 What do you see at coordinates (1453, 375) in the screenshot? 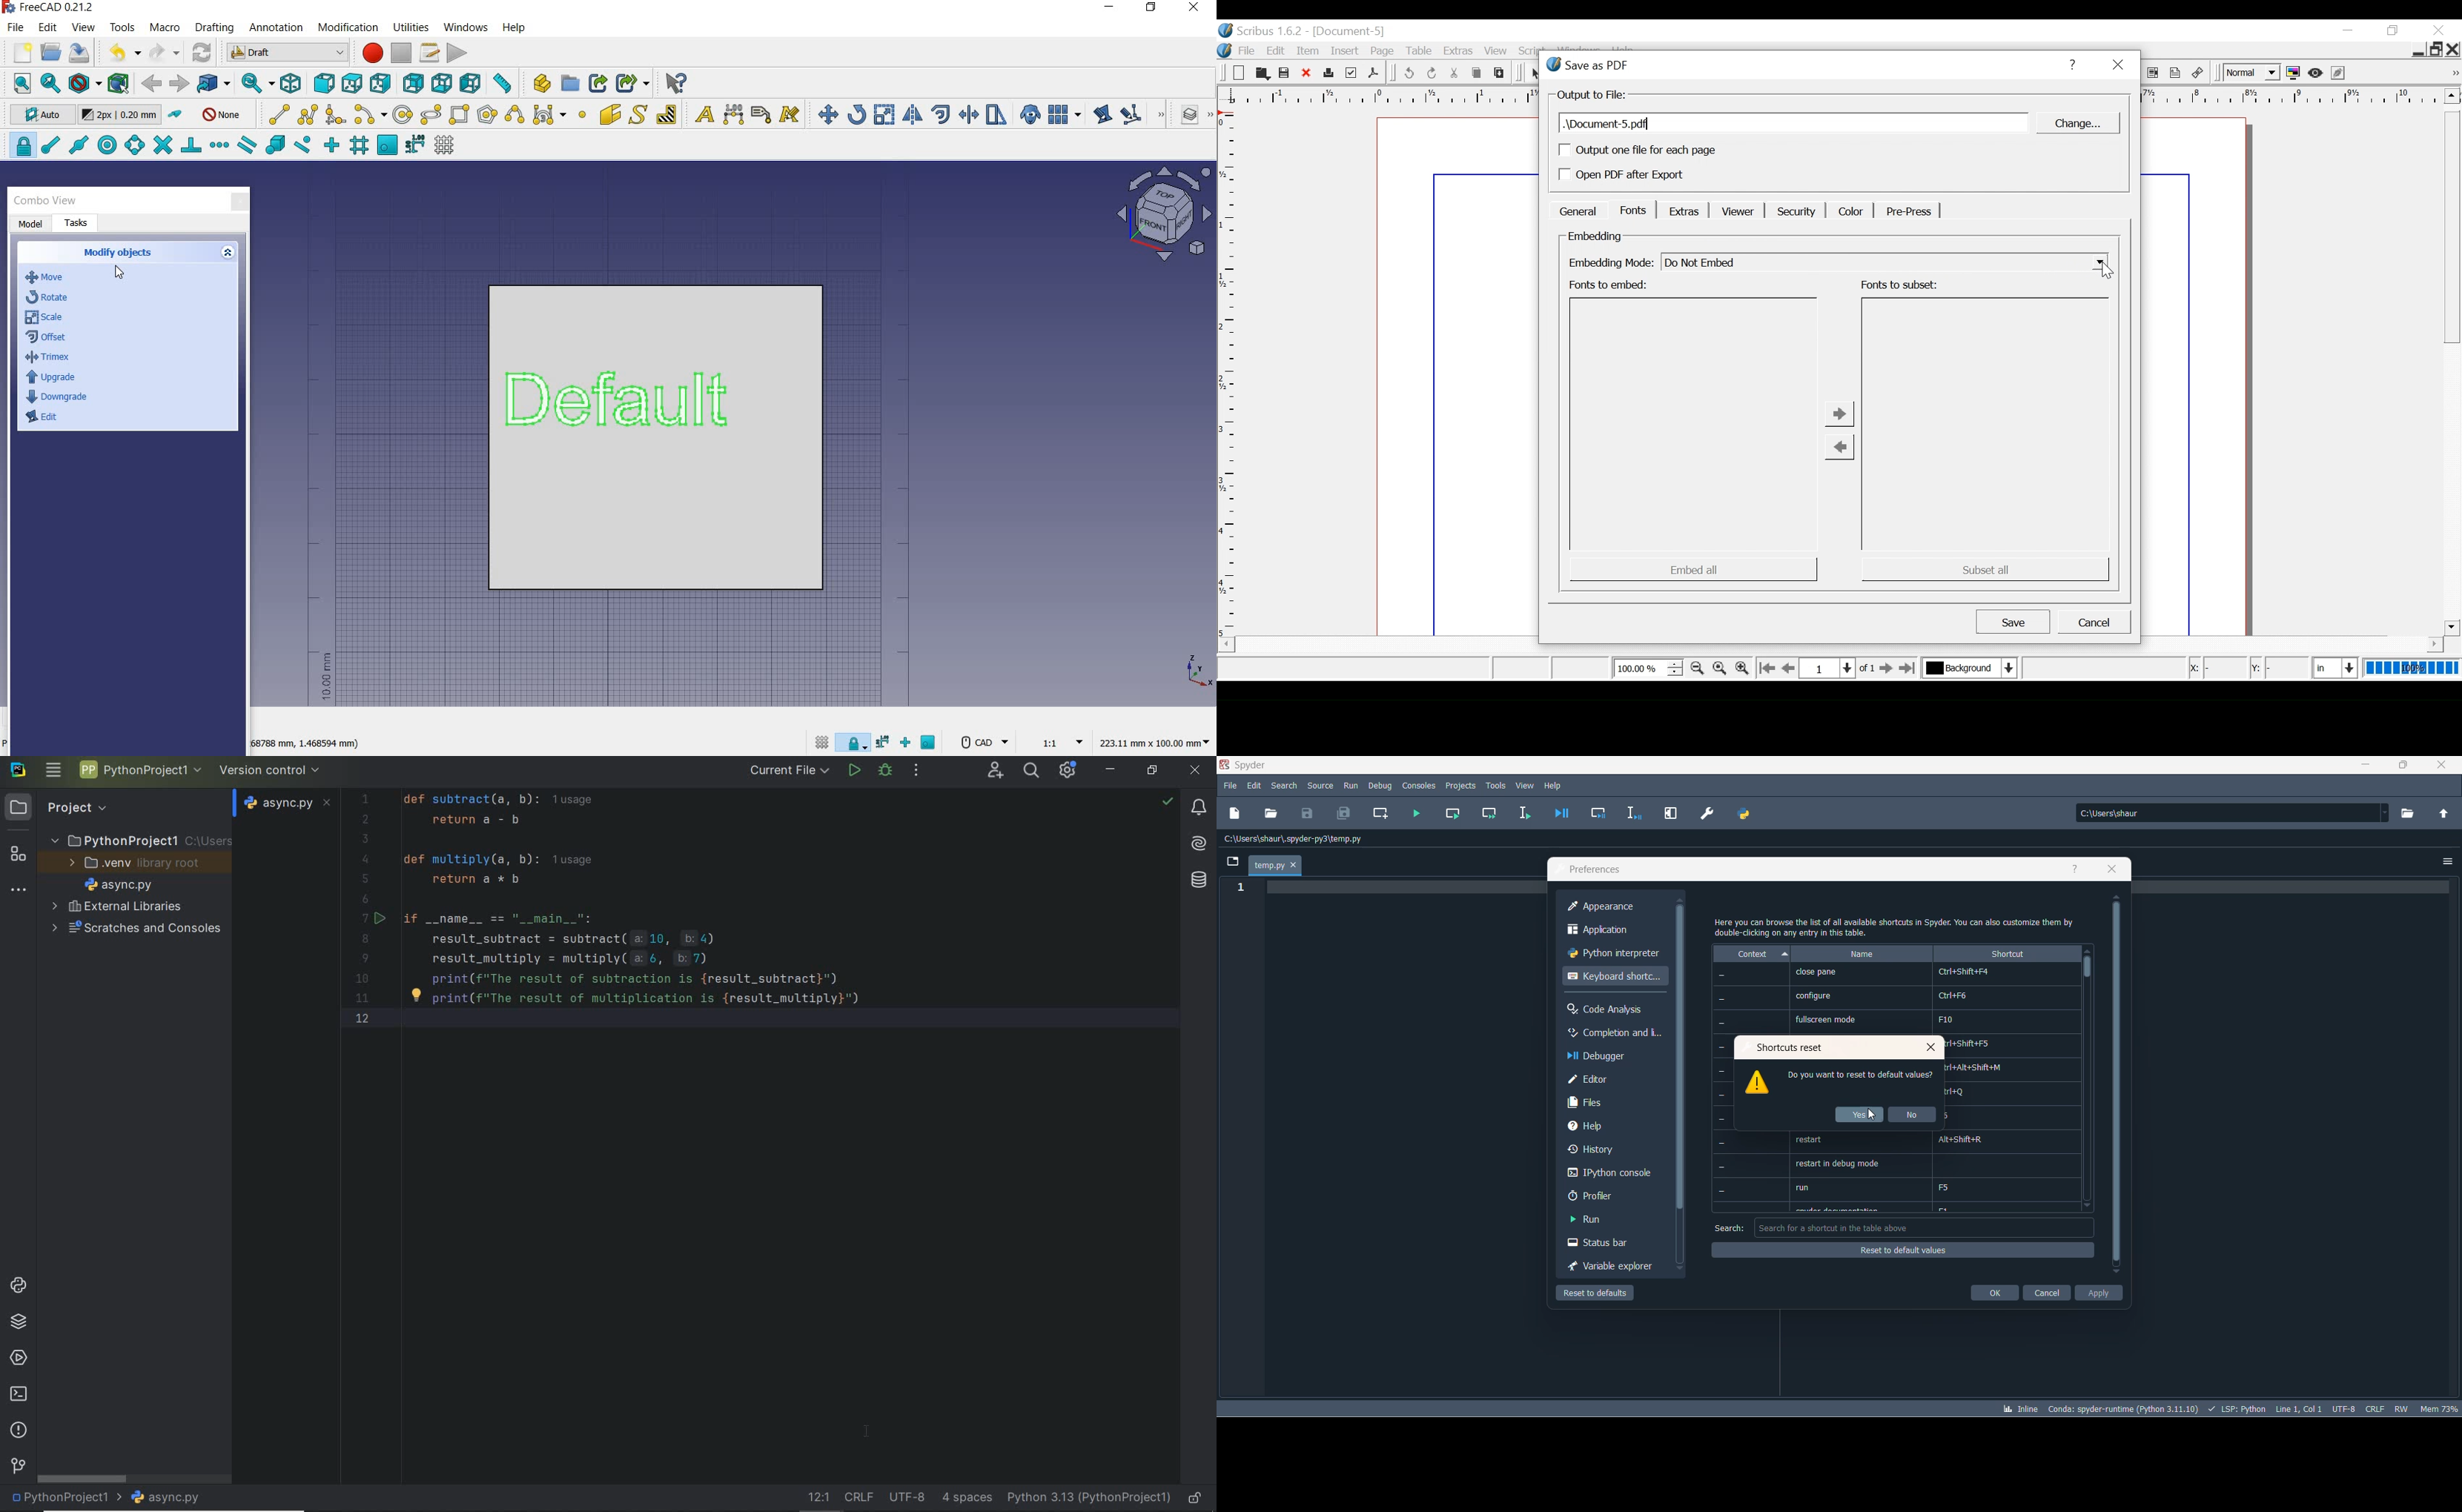
I see `Document` at bounding box center [1453, 375].